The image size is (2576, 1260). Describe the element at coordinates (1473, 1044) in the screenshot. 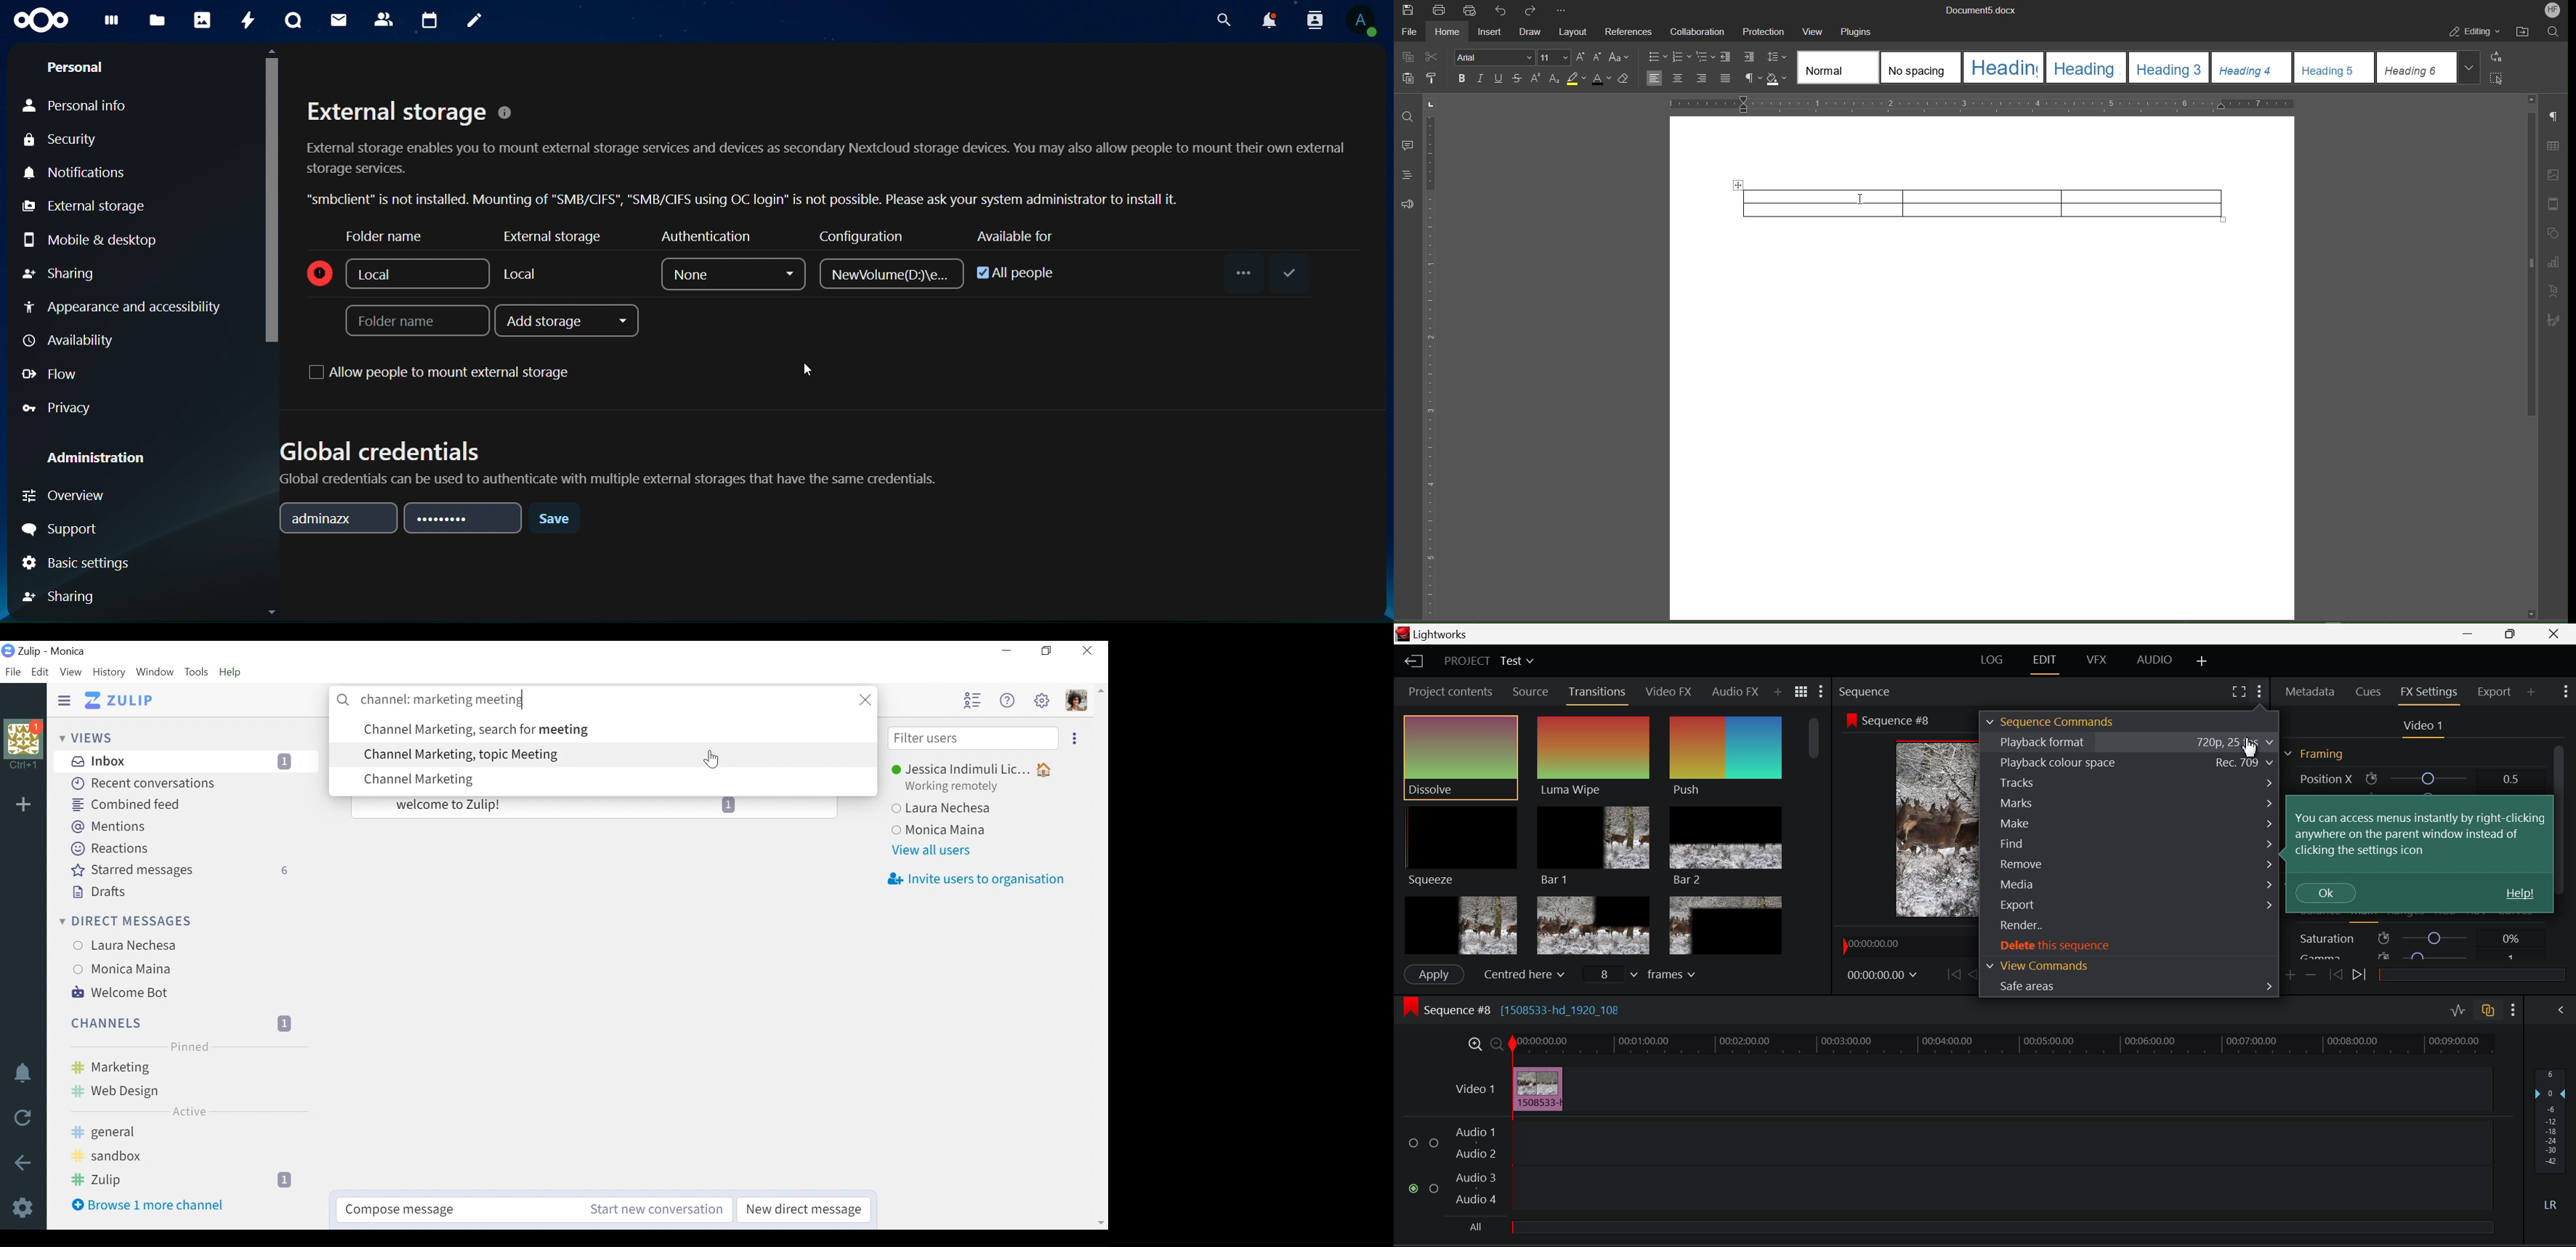

I see `Timeline Zoom In` at that location.